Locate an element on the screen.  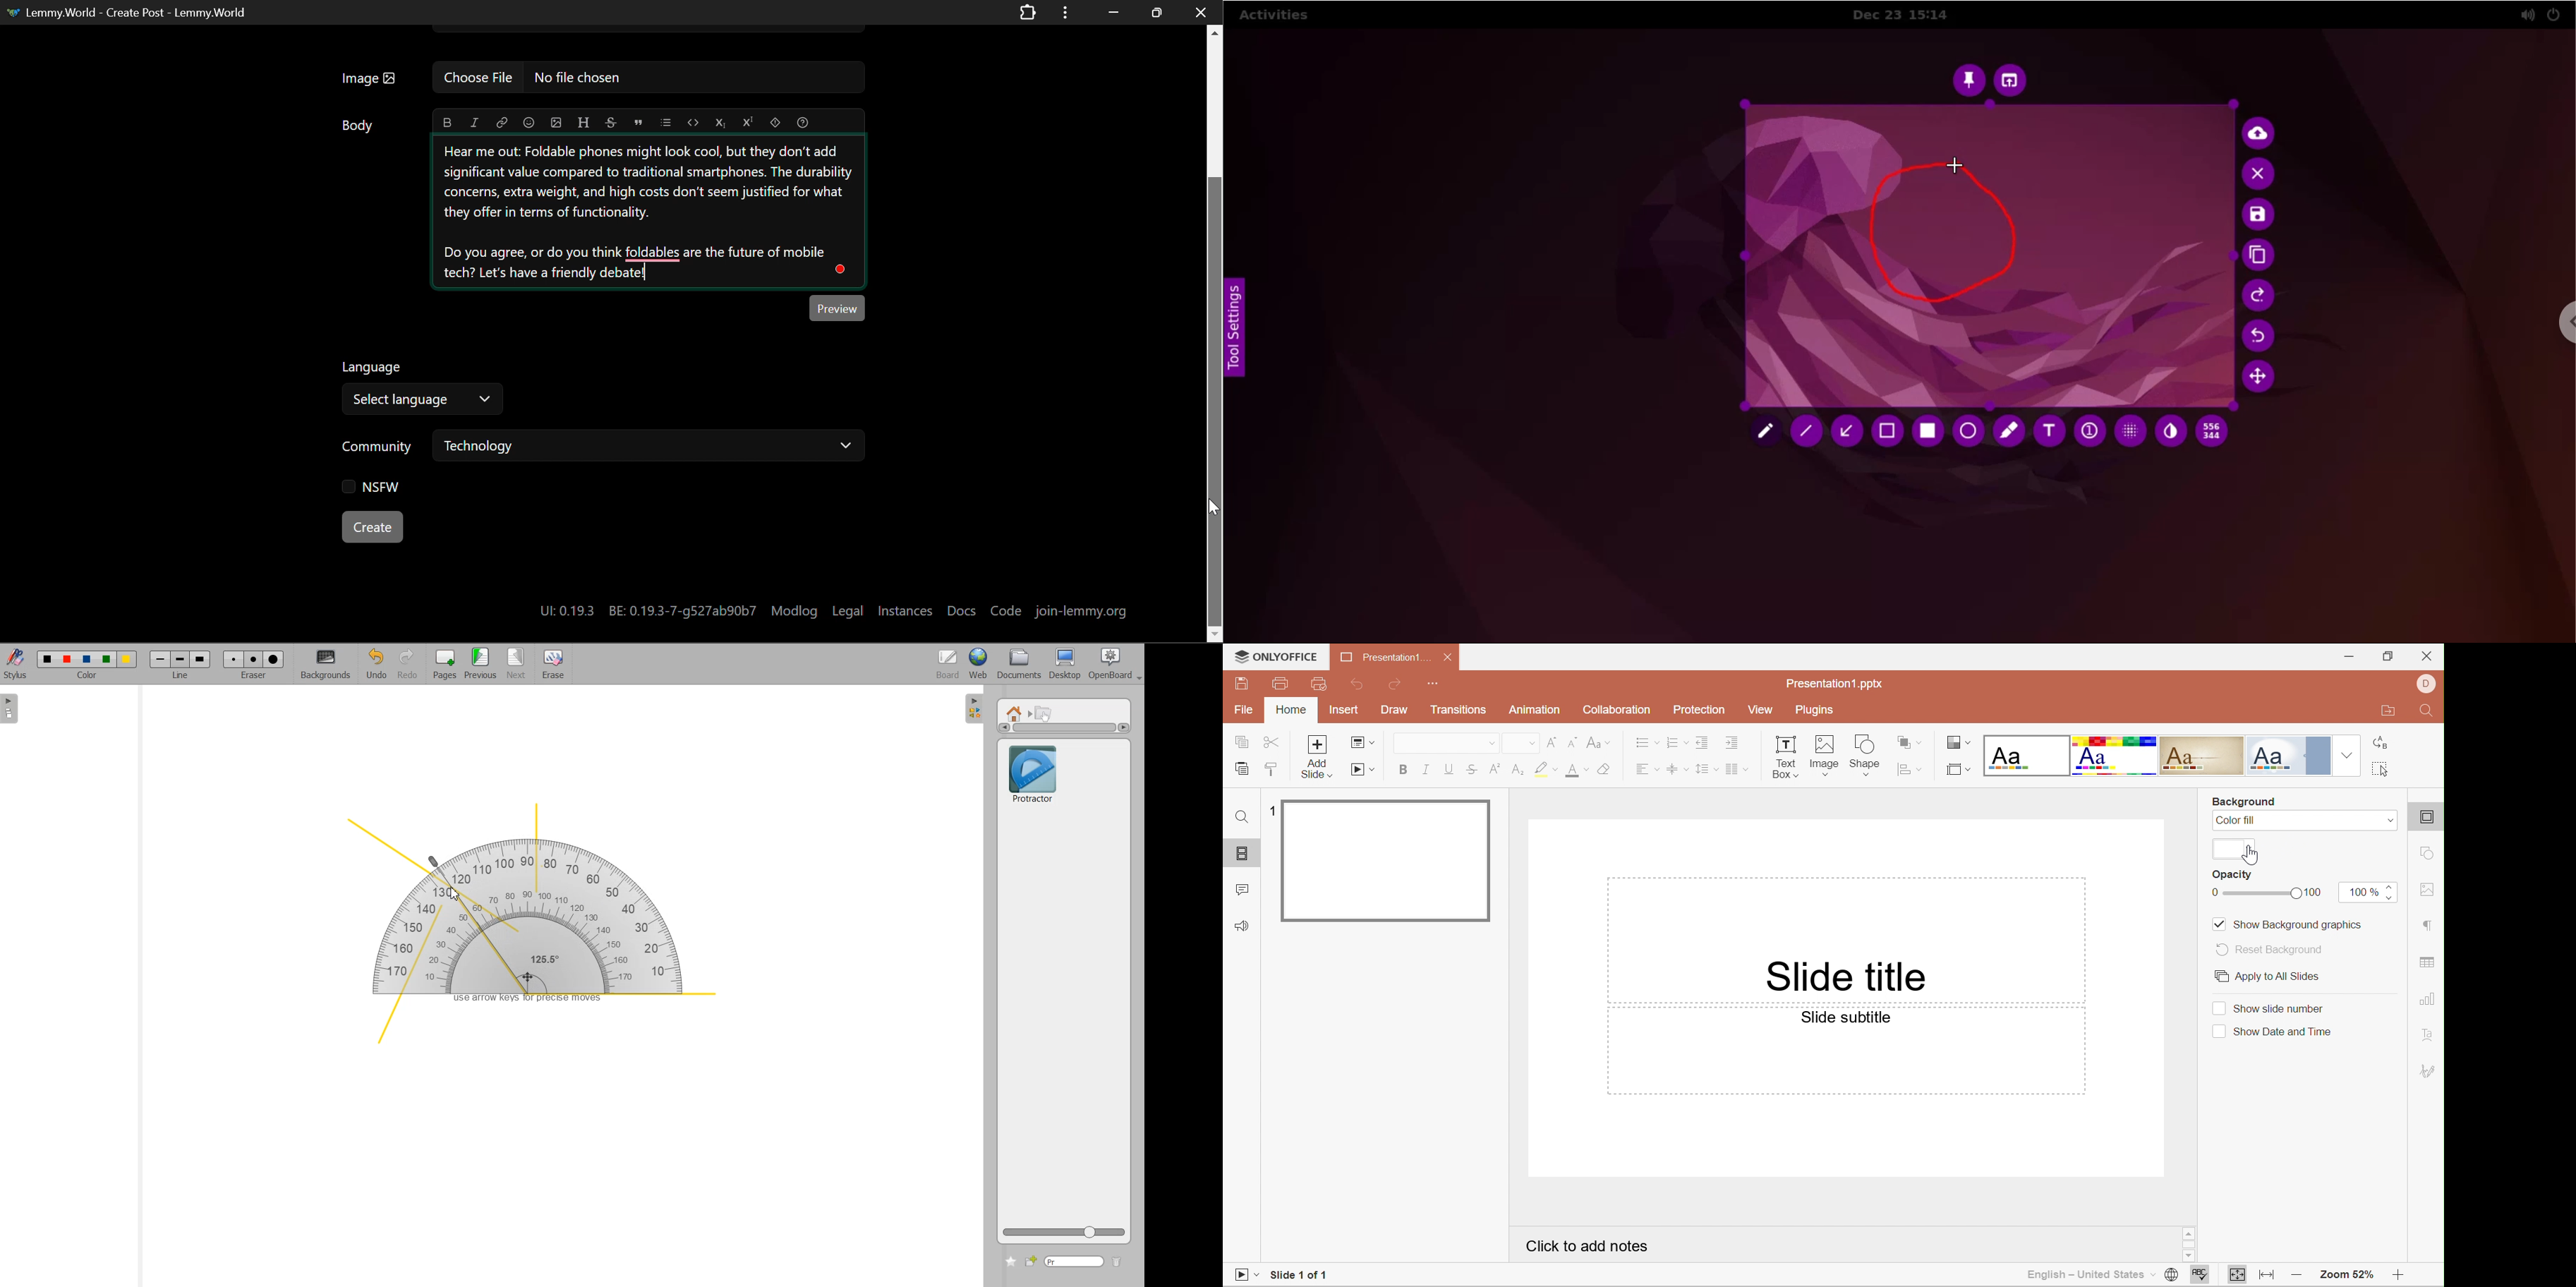
MOUSE_UP Cursor Position is located at coordinates (1216, 504).